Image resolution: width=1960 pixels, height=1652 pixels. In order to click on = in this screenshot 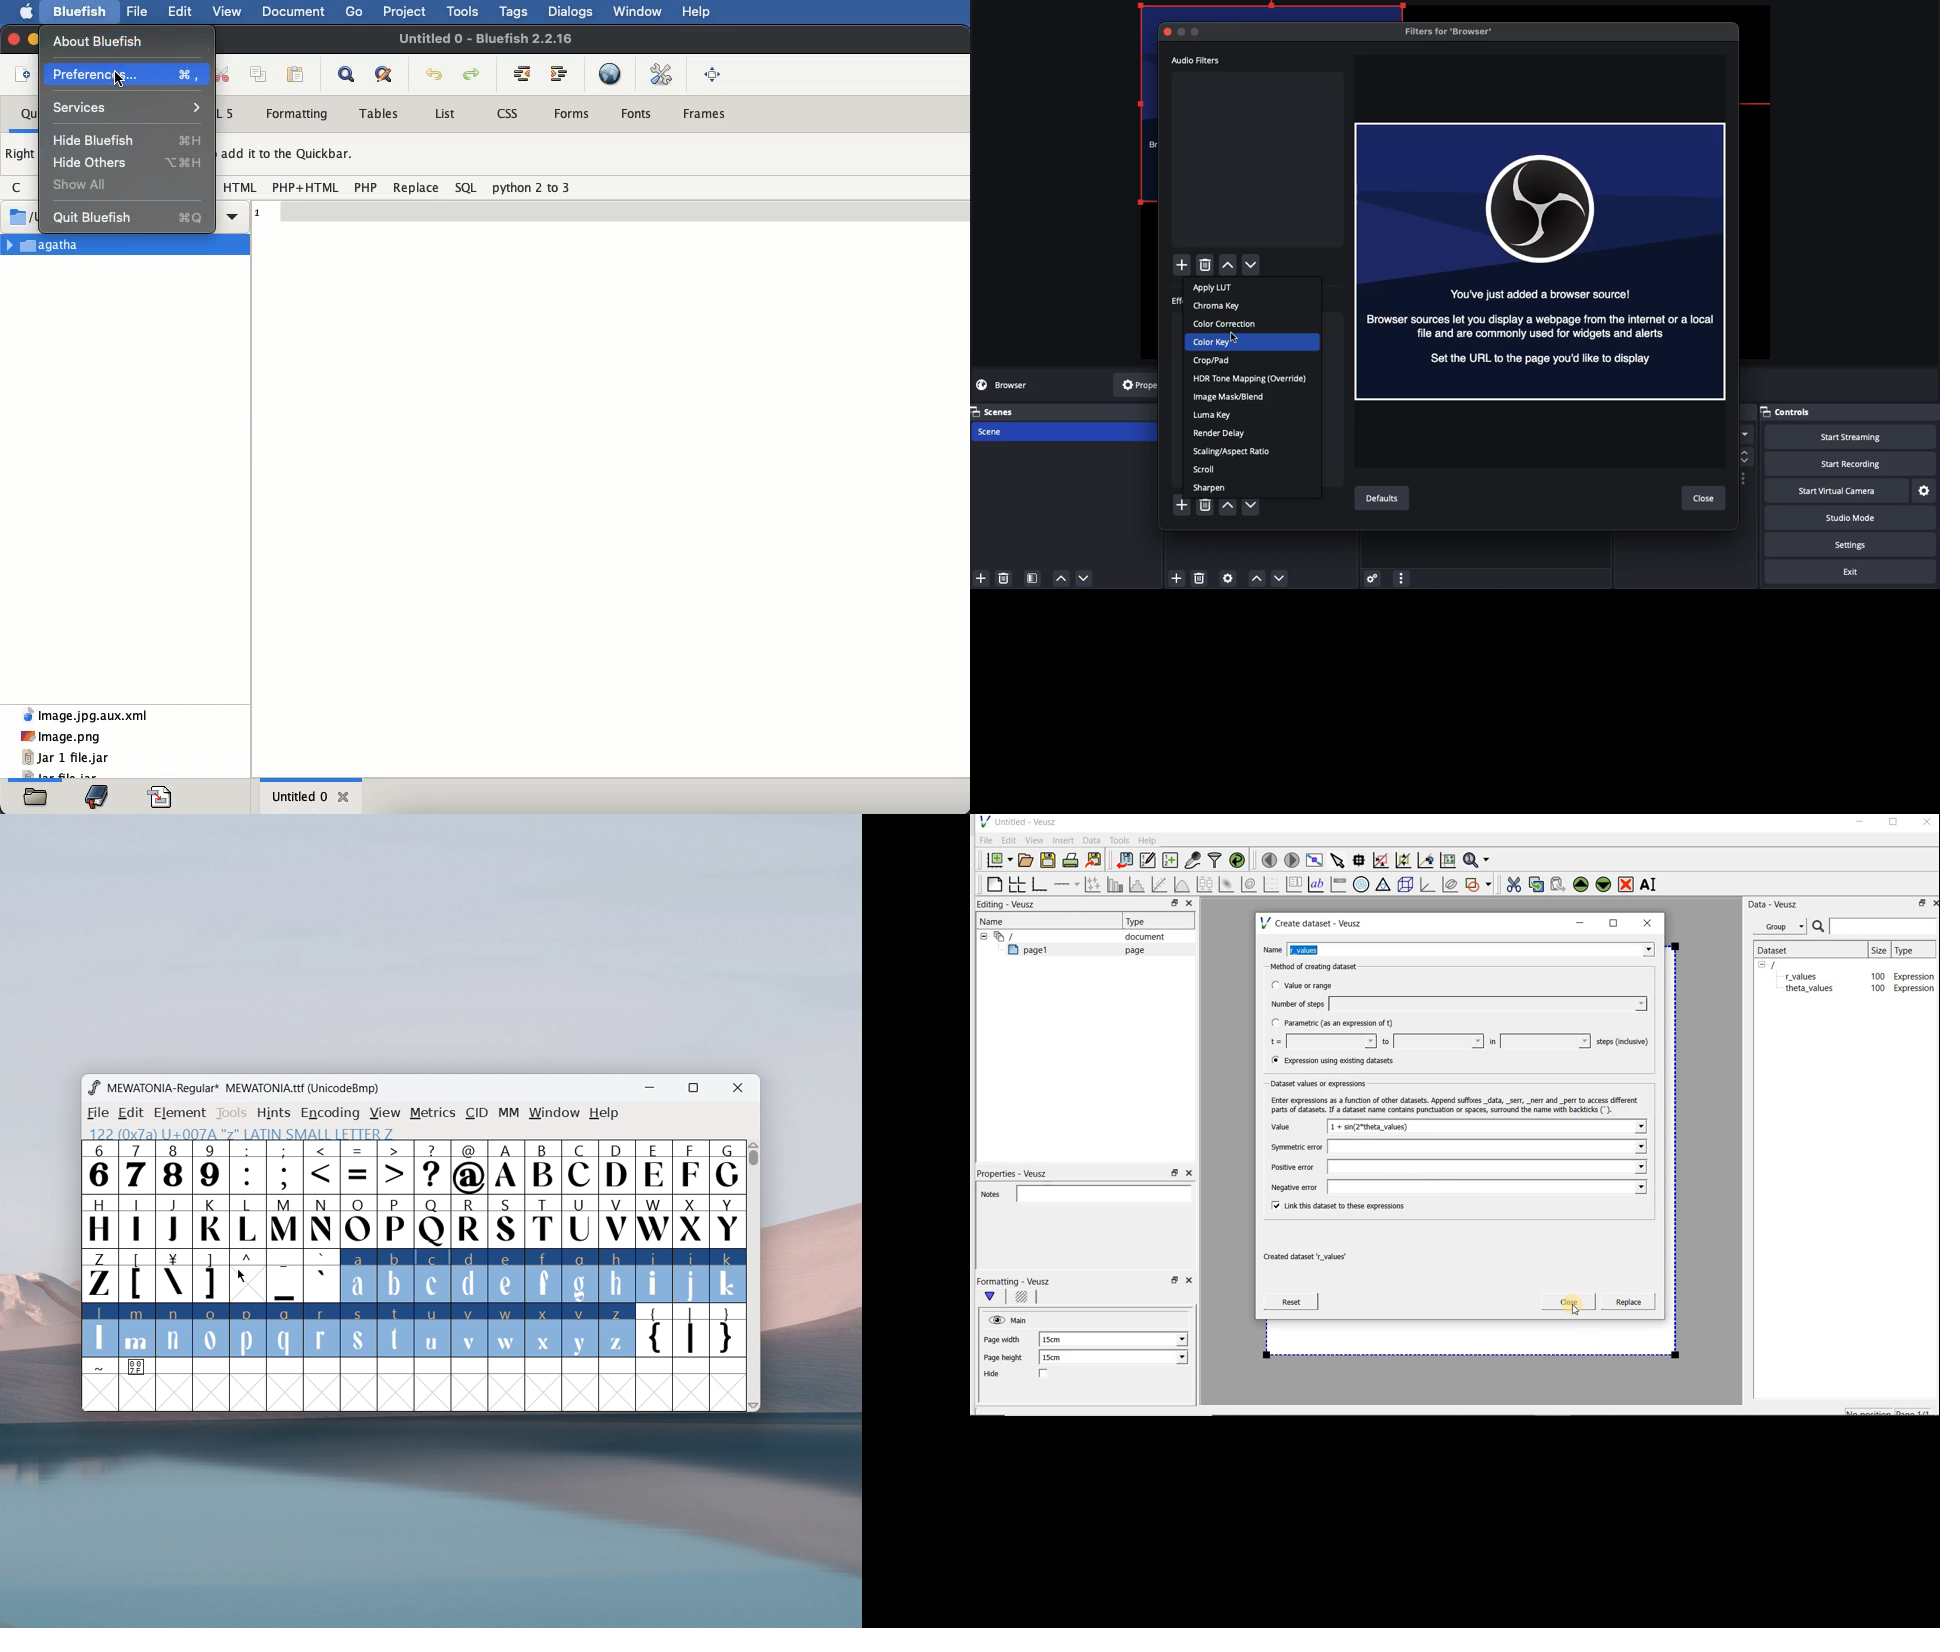, I will do `click(359, 1167)`.